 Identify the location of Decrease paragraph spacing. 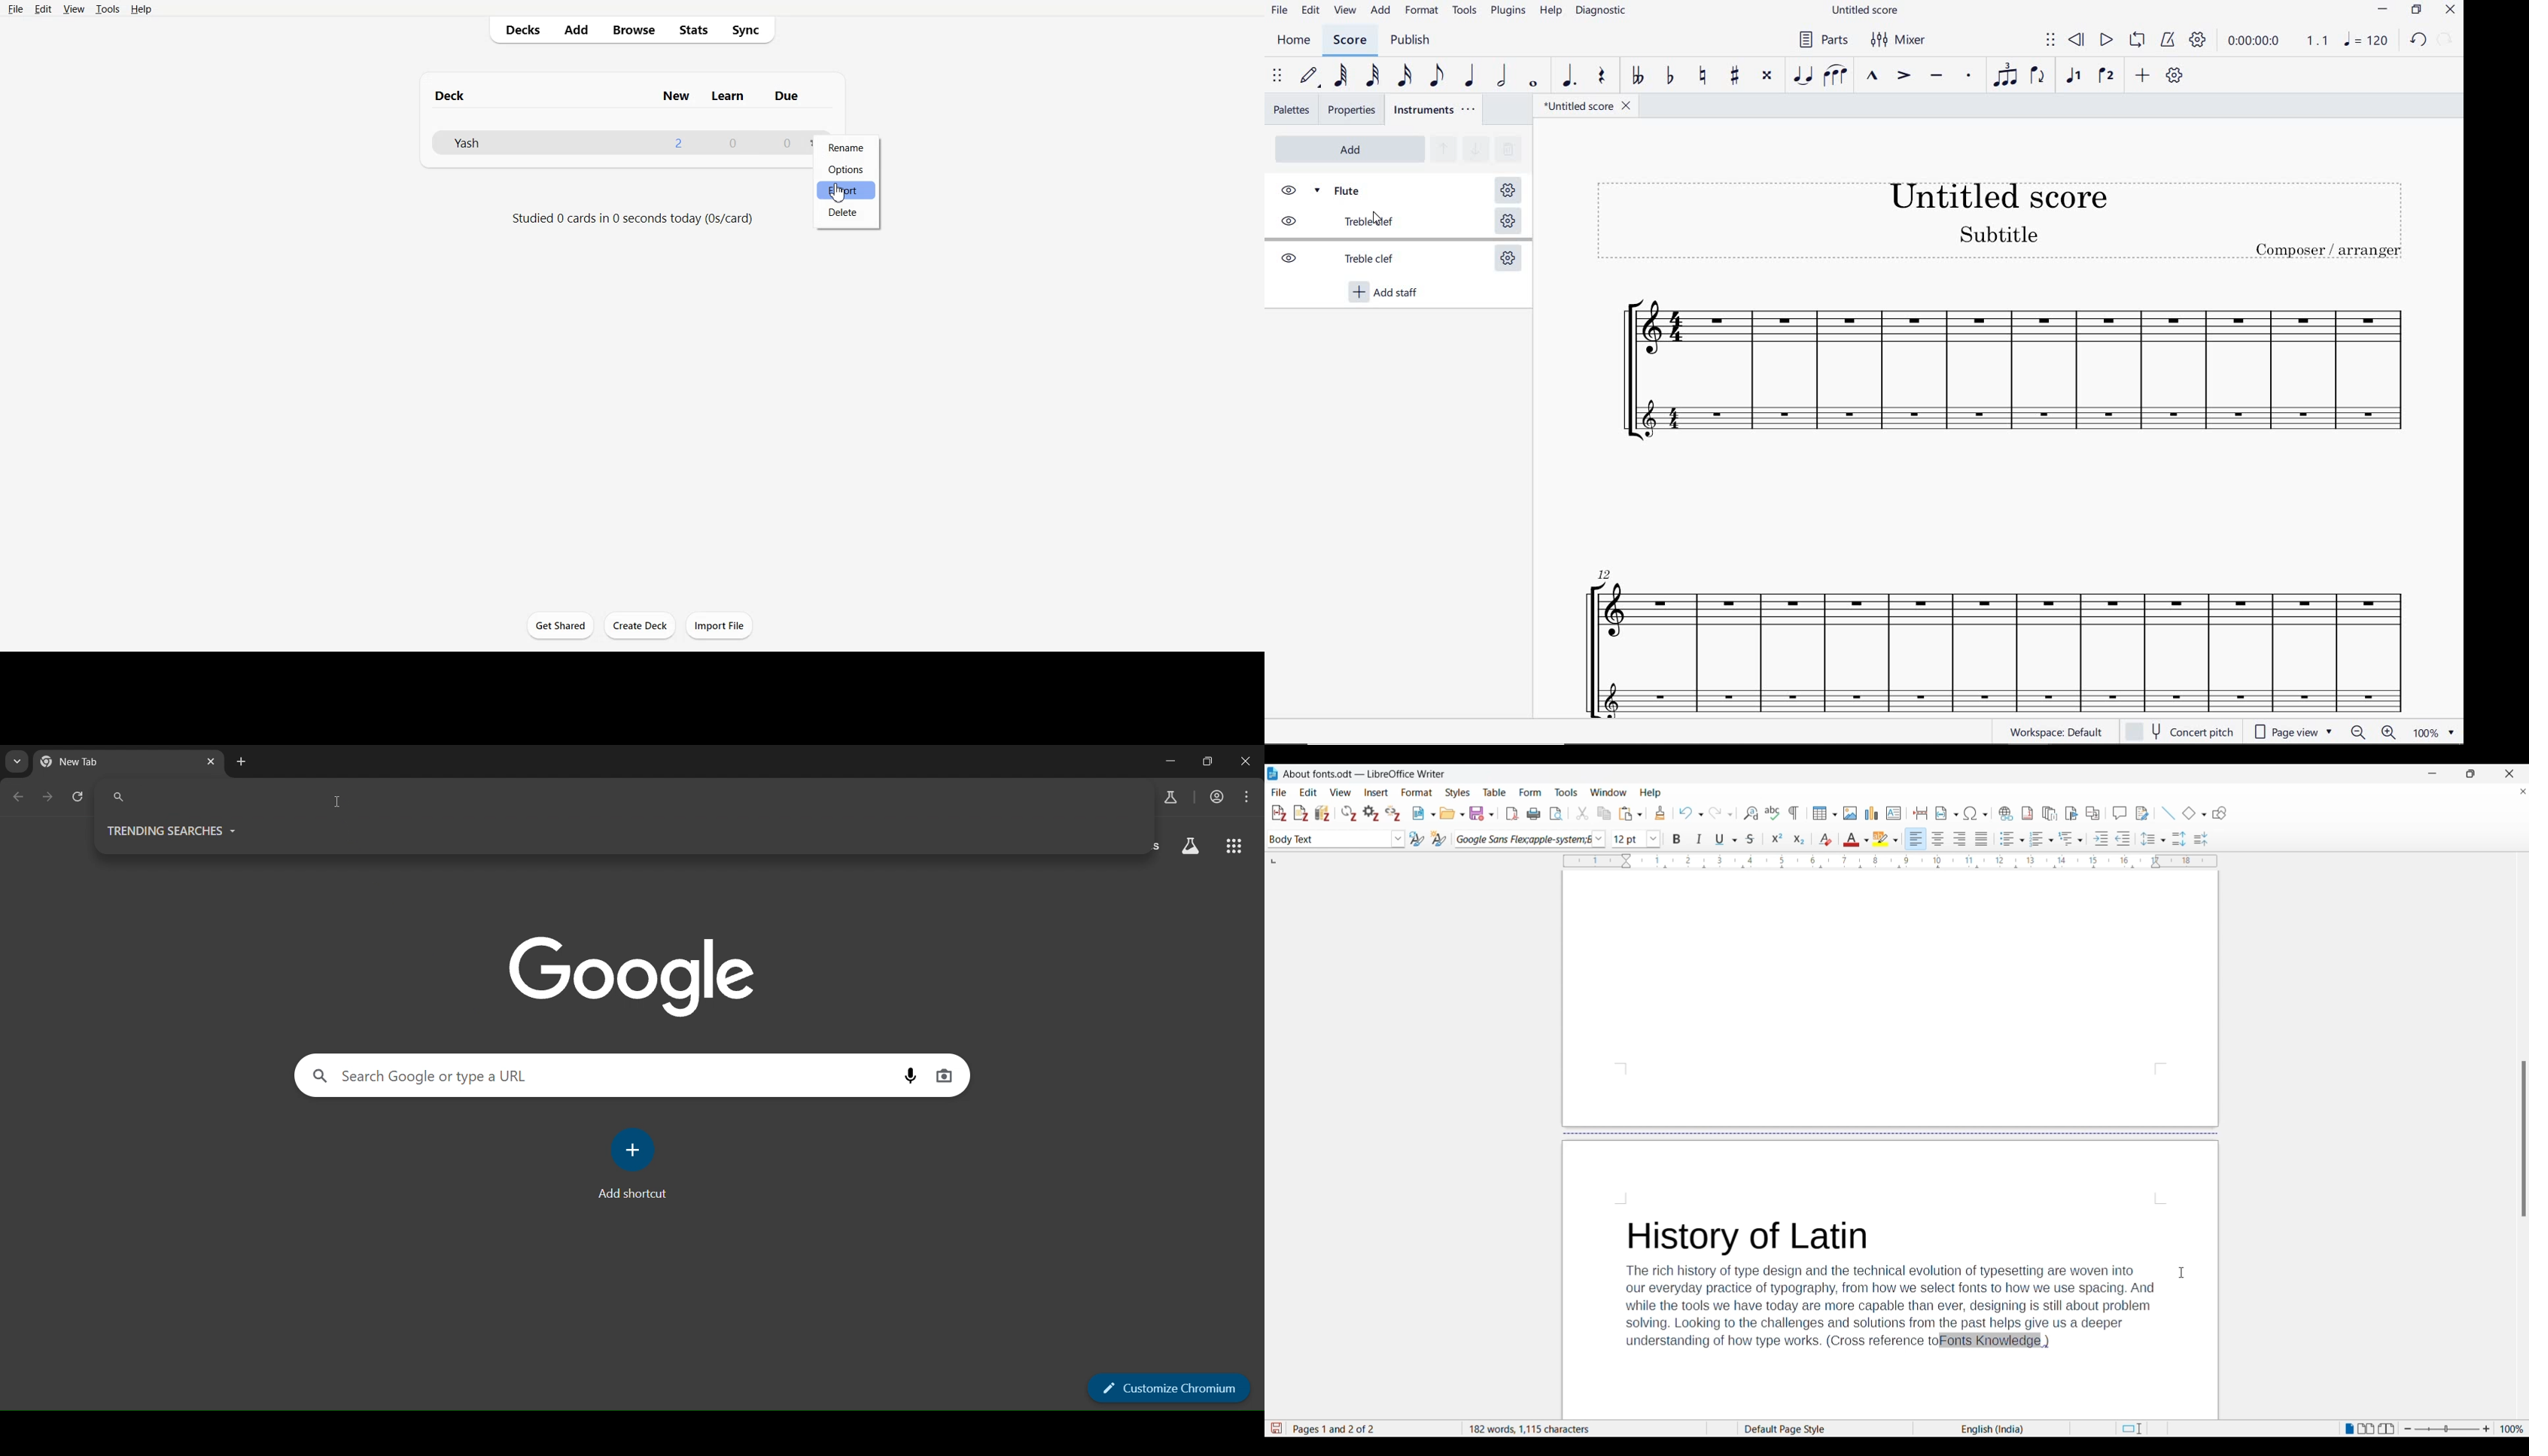
(2201, 838).